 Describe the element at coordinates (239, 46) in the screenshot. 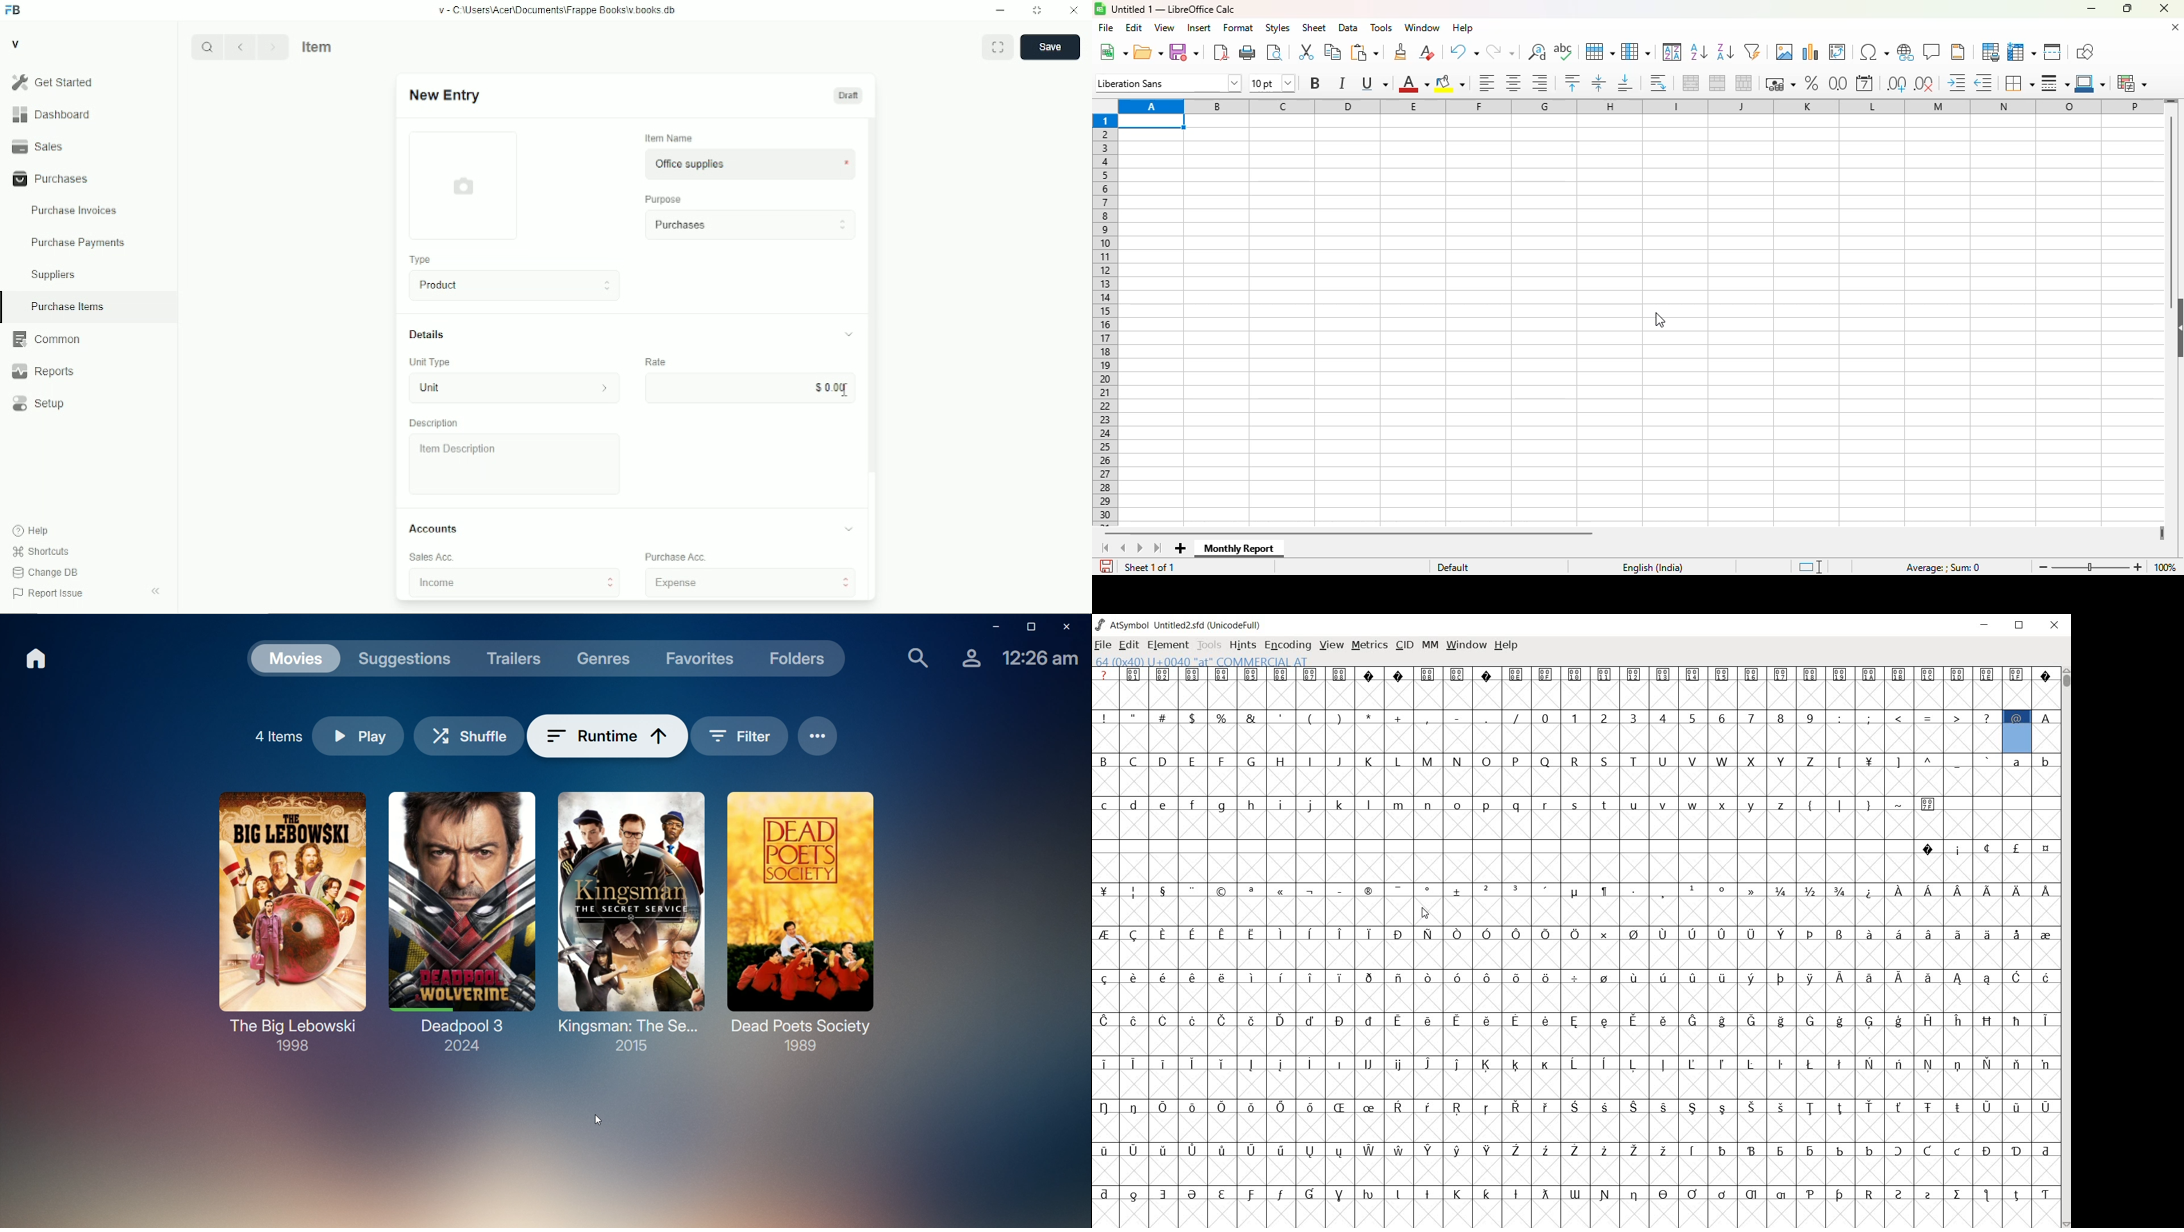

I see `Back` at that location.